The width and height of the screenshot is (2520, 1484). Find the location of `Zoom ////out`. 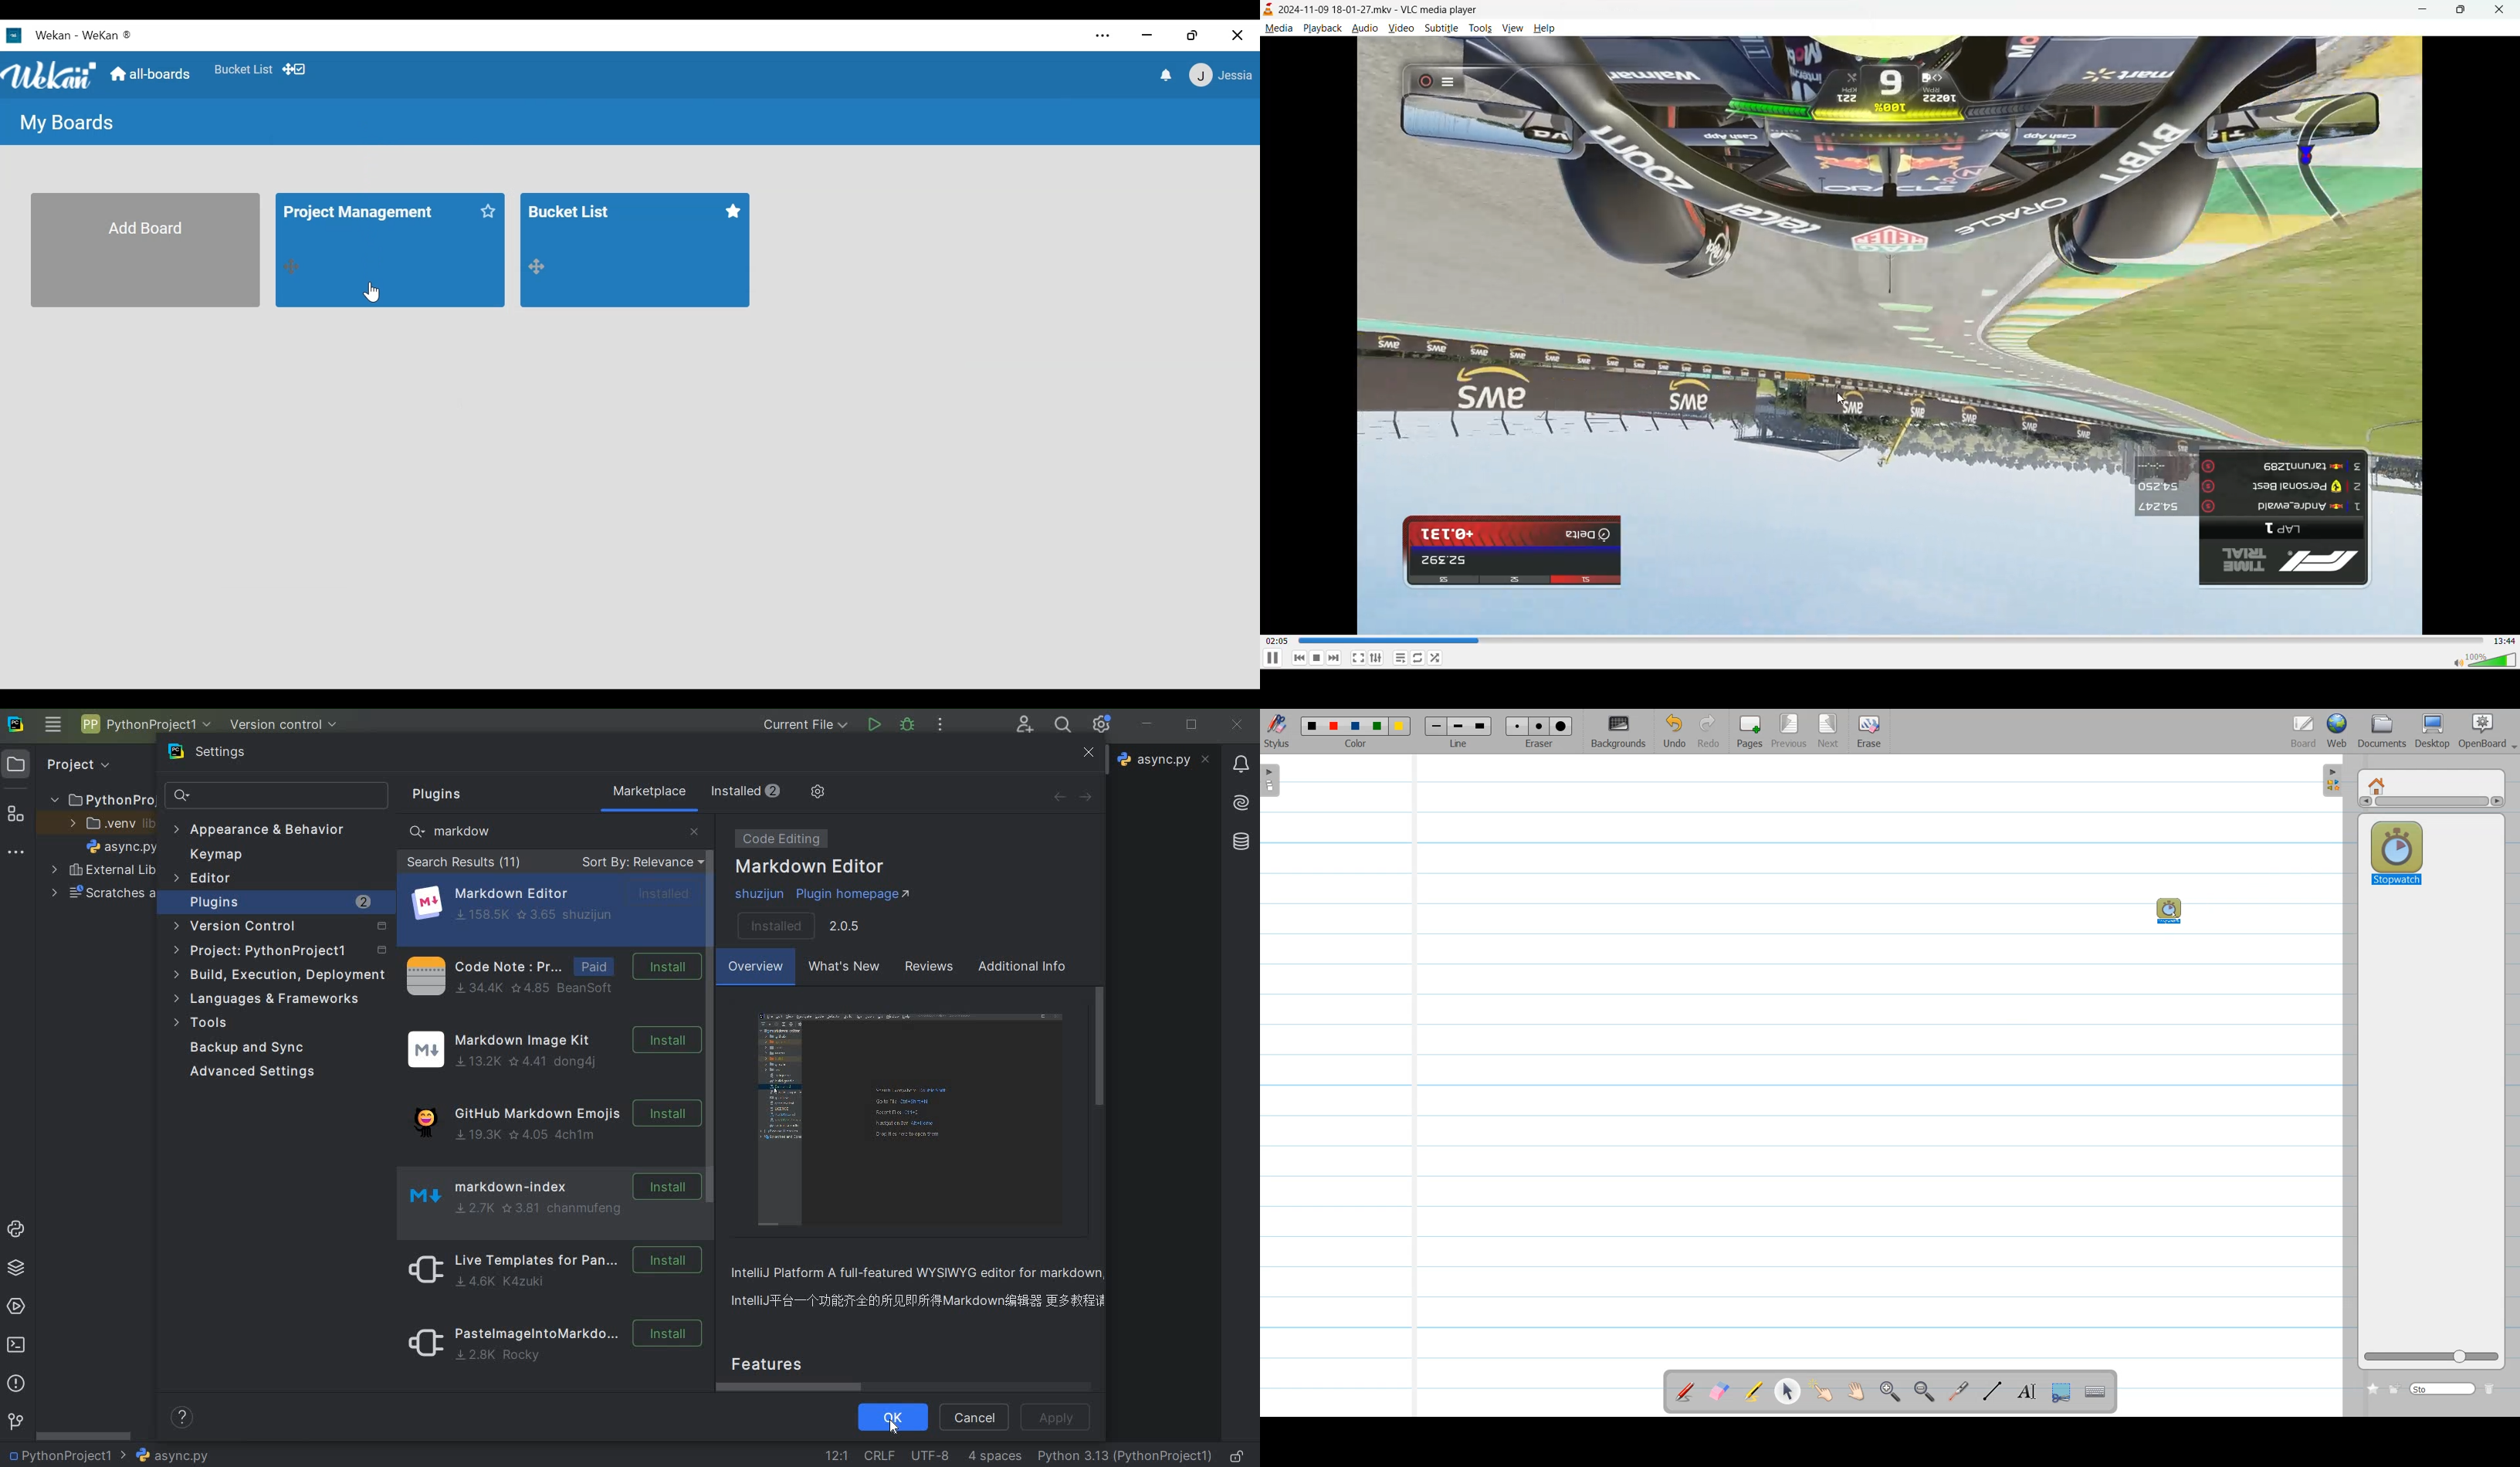

Zoom ////out is located at coordinates (1925, 1391).